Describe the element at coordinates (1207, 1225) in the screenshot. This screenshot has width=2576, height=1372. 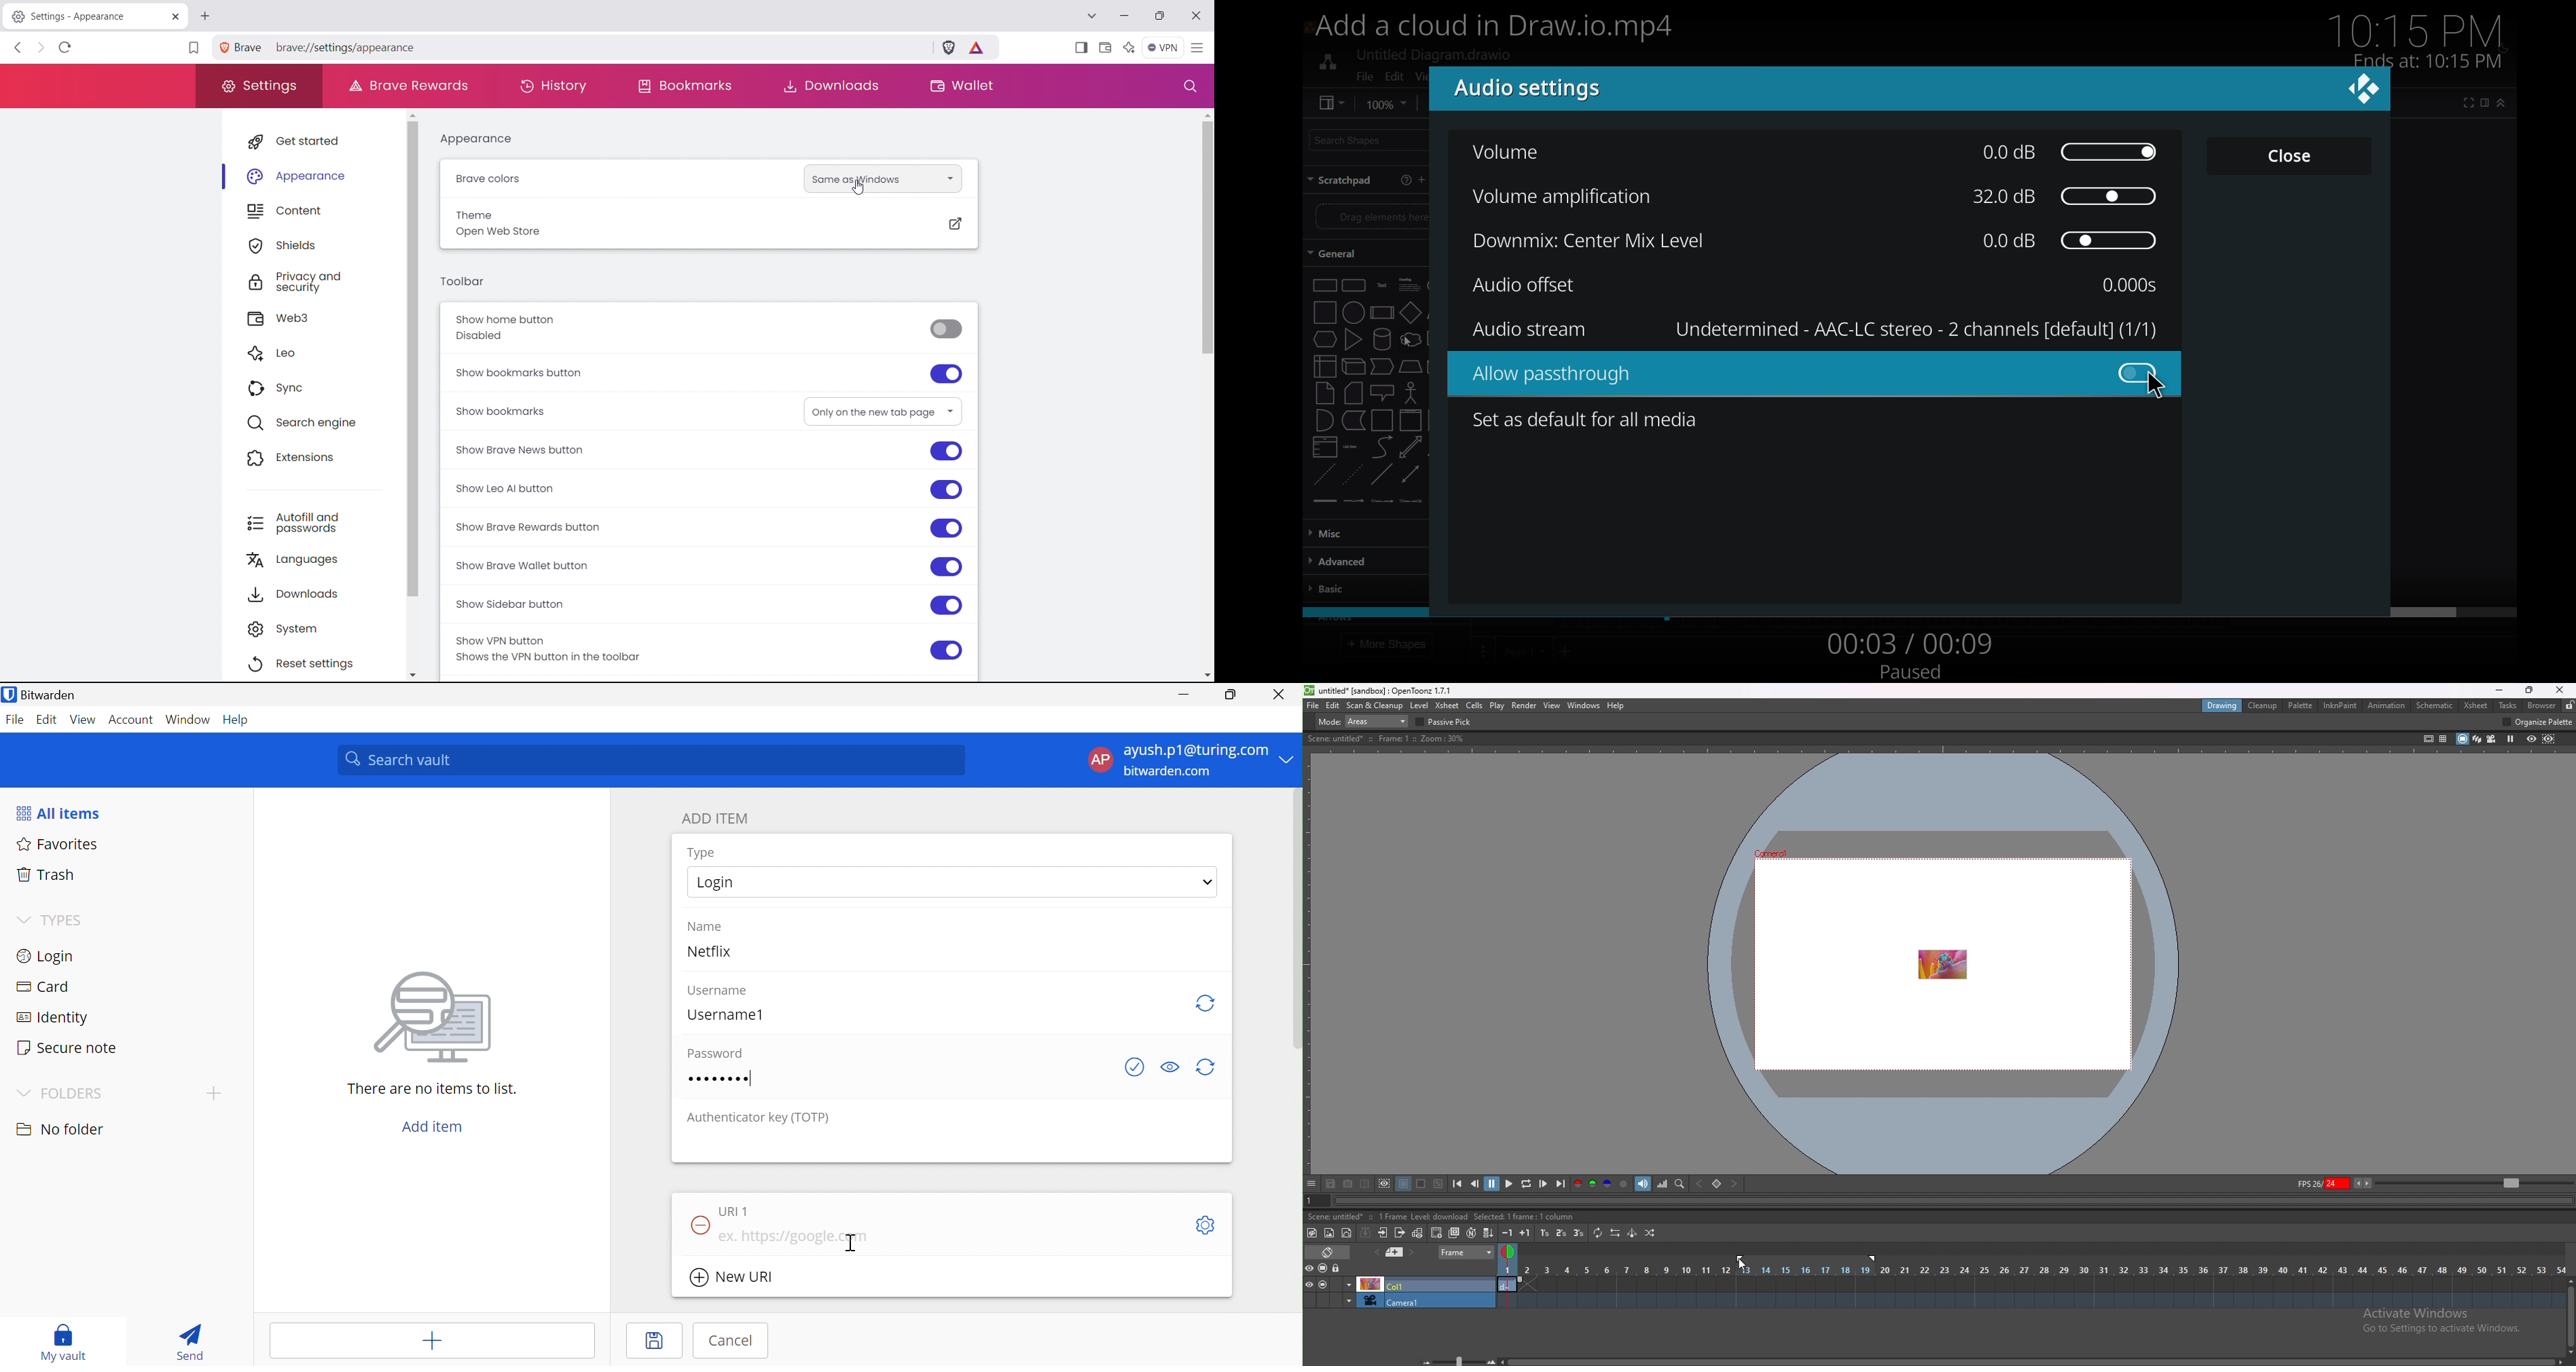
I see `Toggle options` at that location.